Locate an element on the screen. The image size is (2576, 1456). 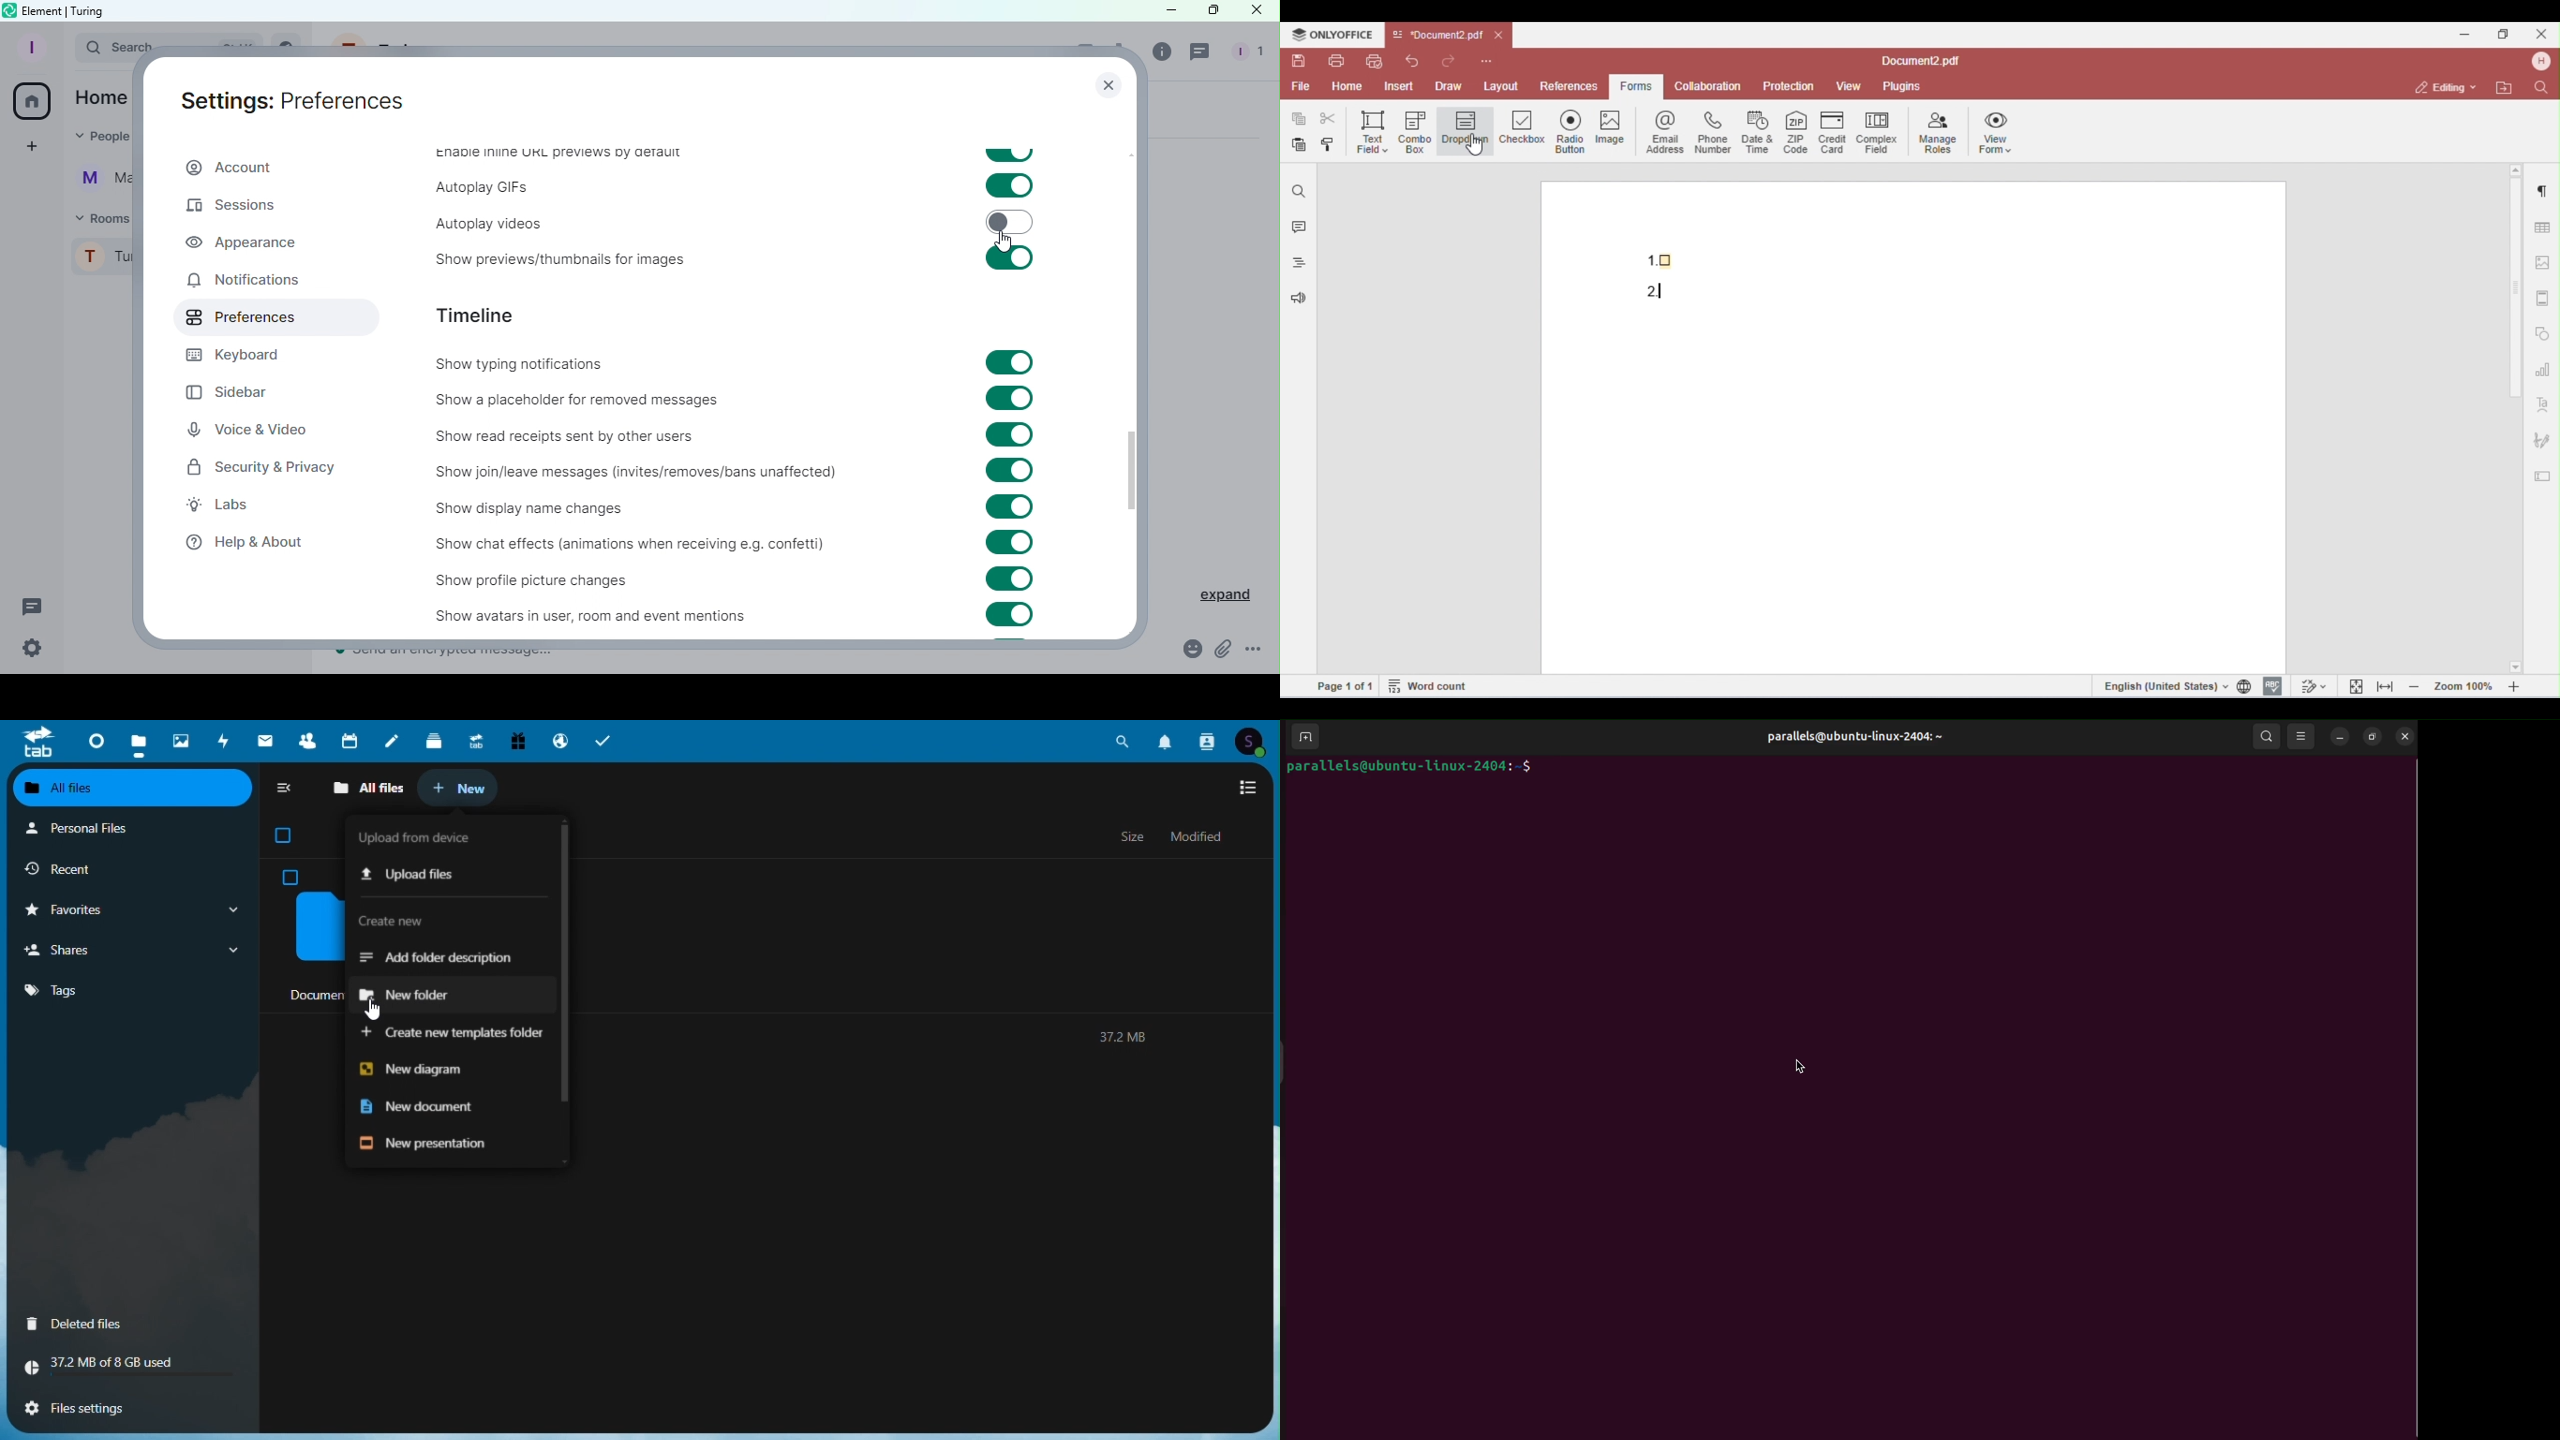
Toggle is located at coordinates (1009, 258).